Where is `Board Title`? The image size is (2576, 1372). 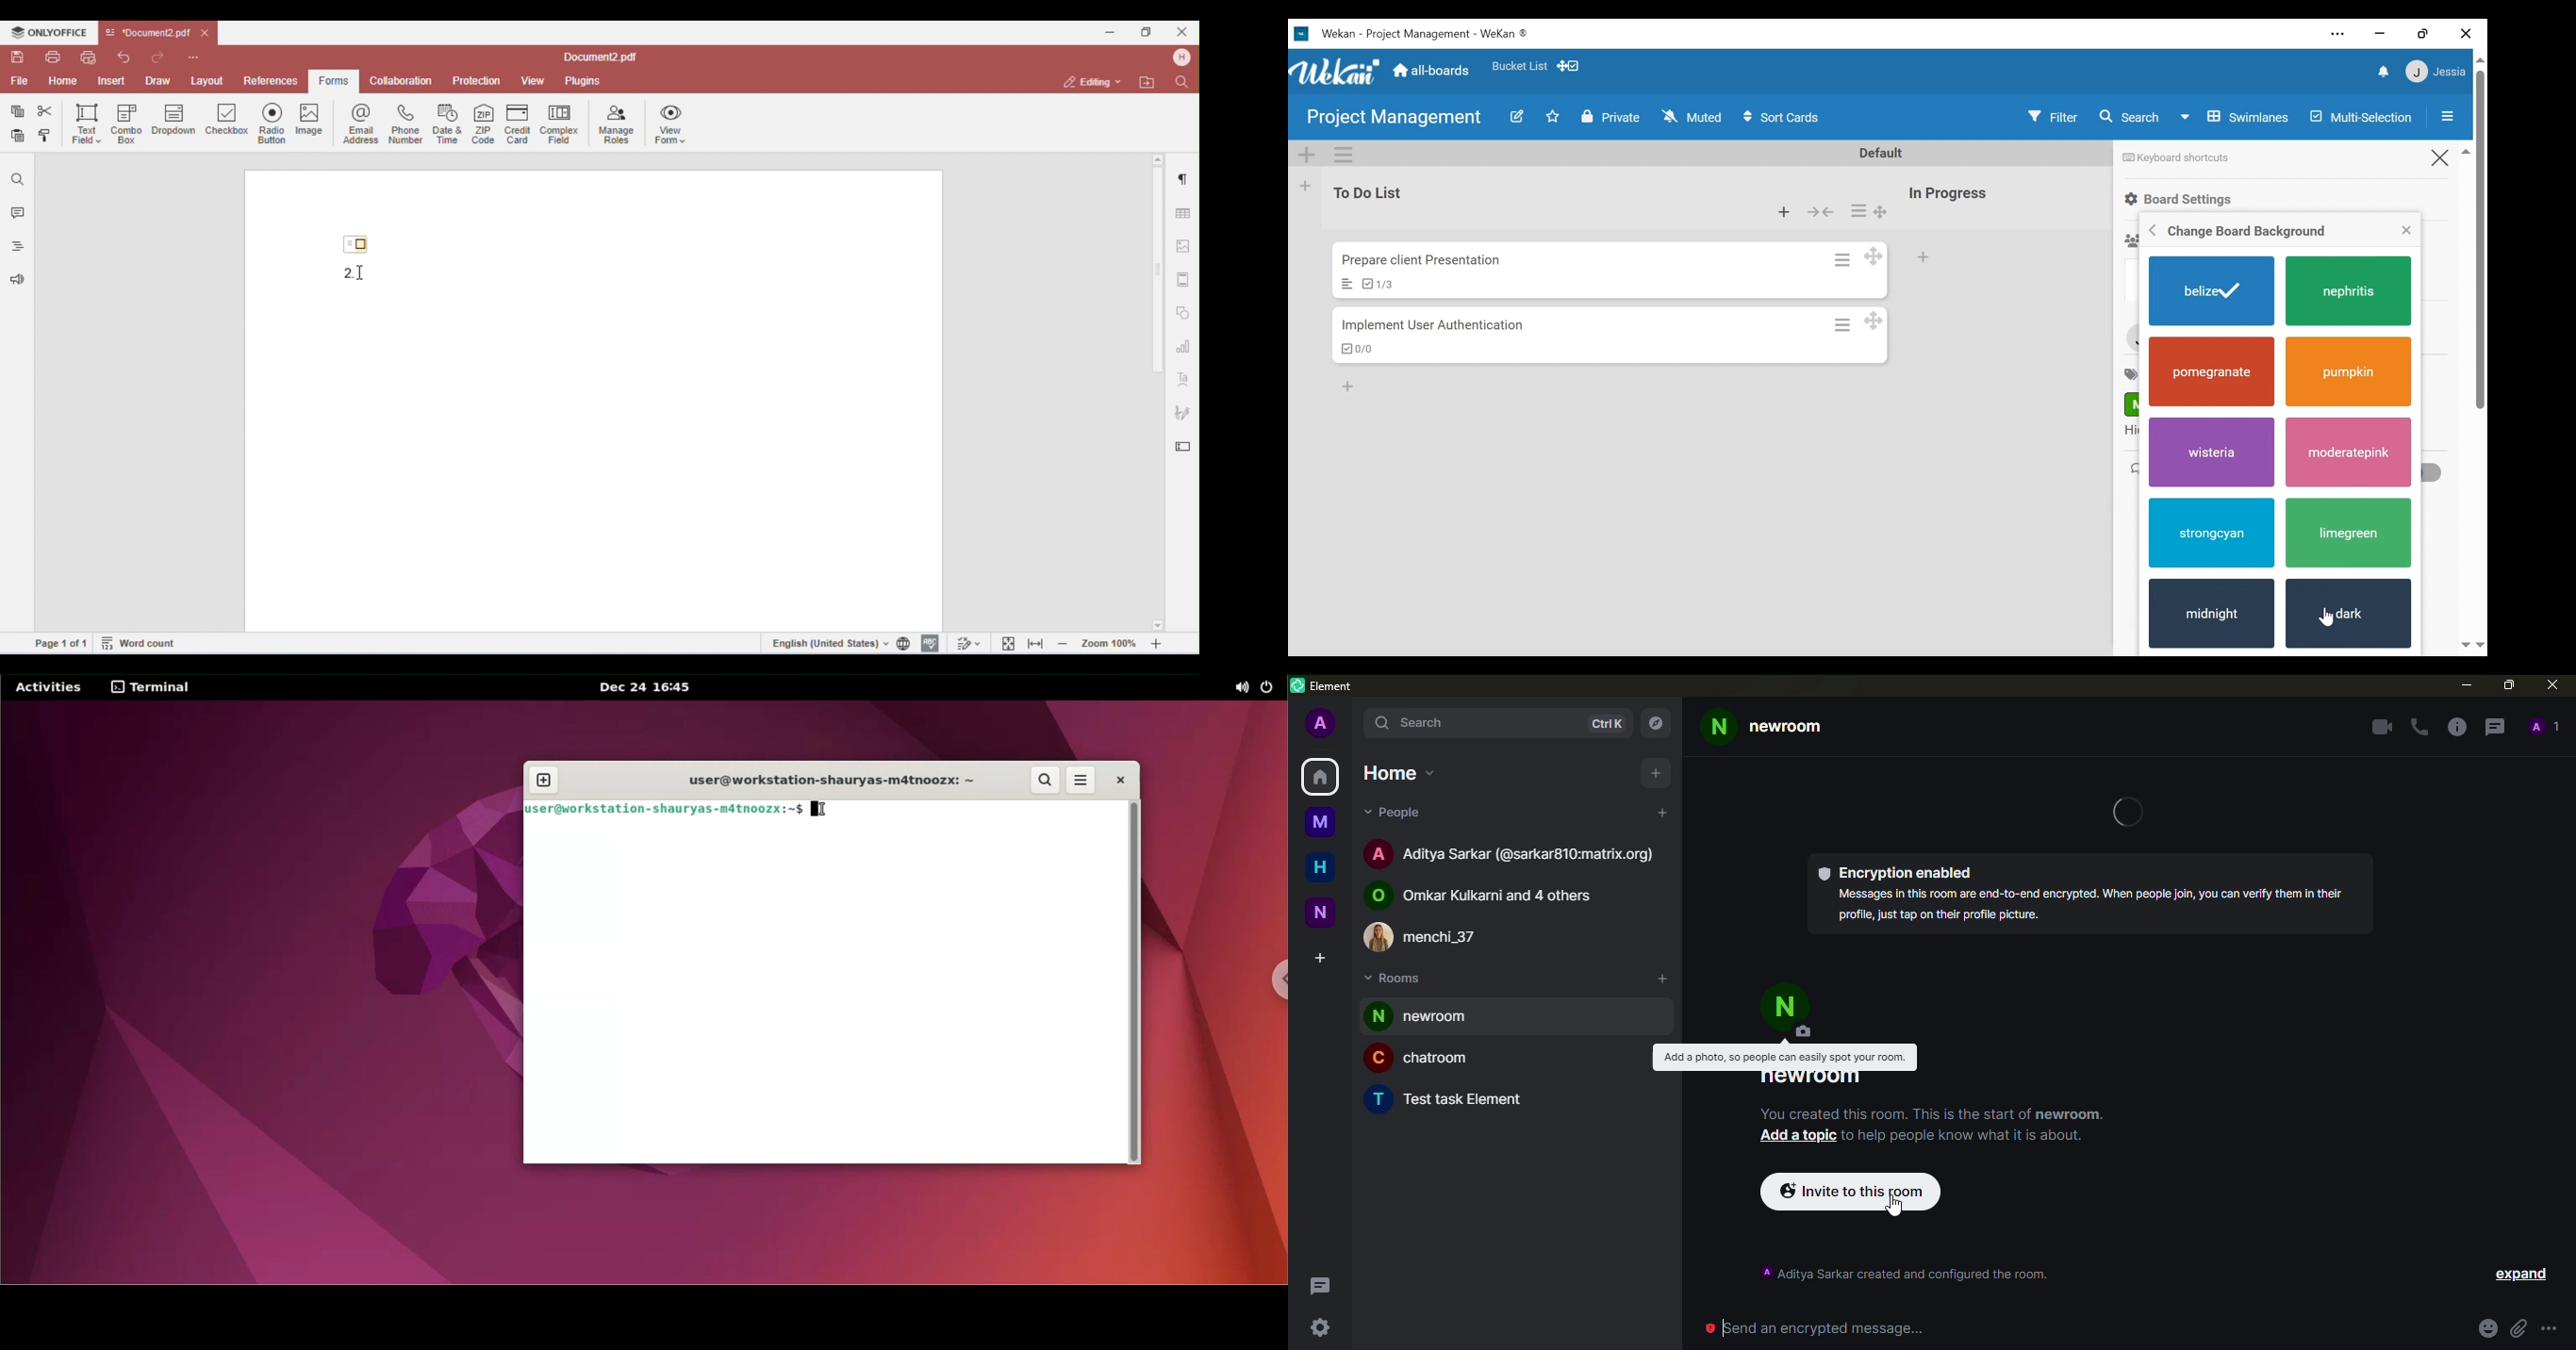
Board Title is located at coordinates (1396, 119).